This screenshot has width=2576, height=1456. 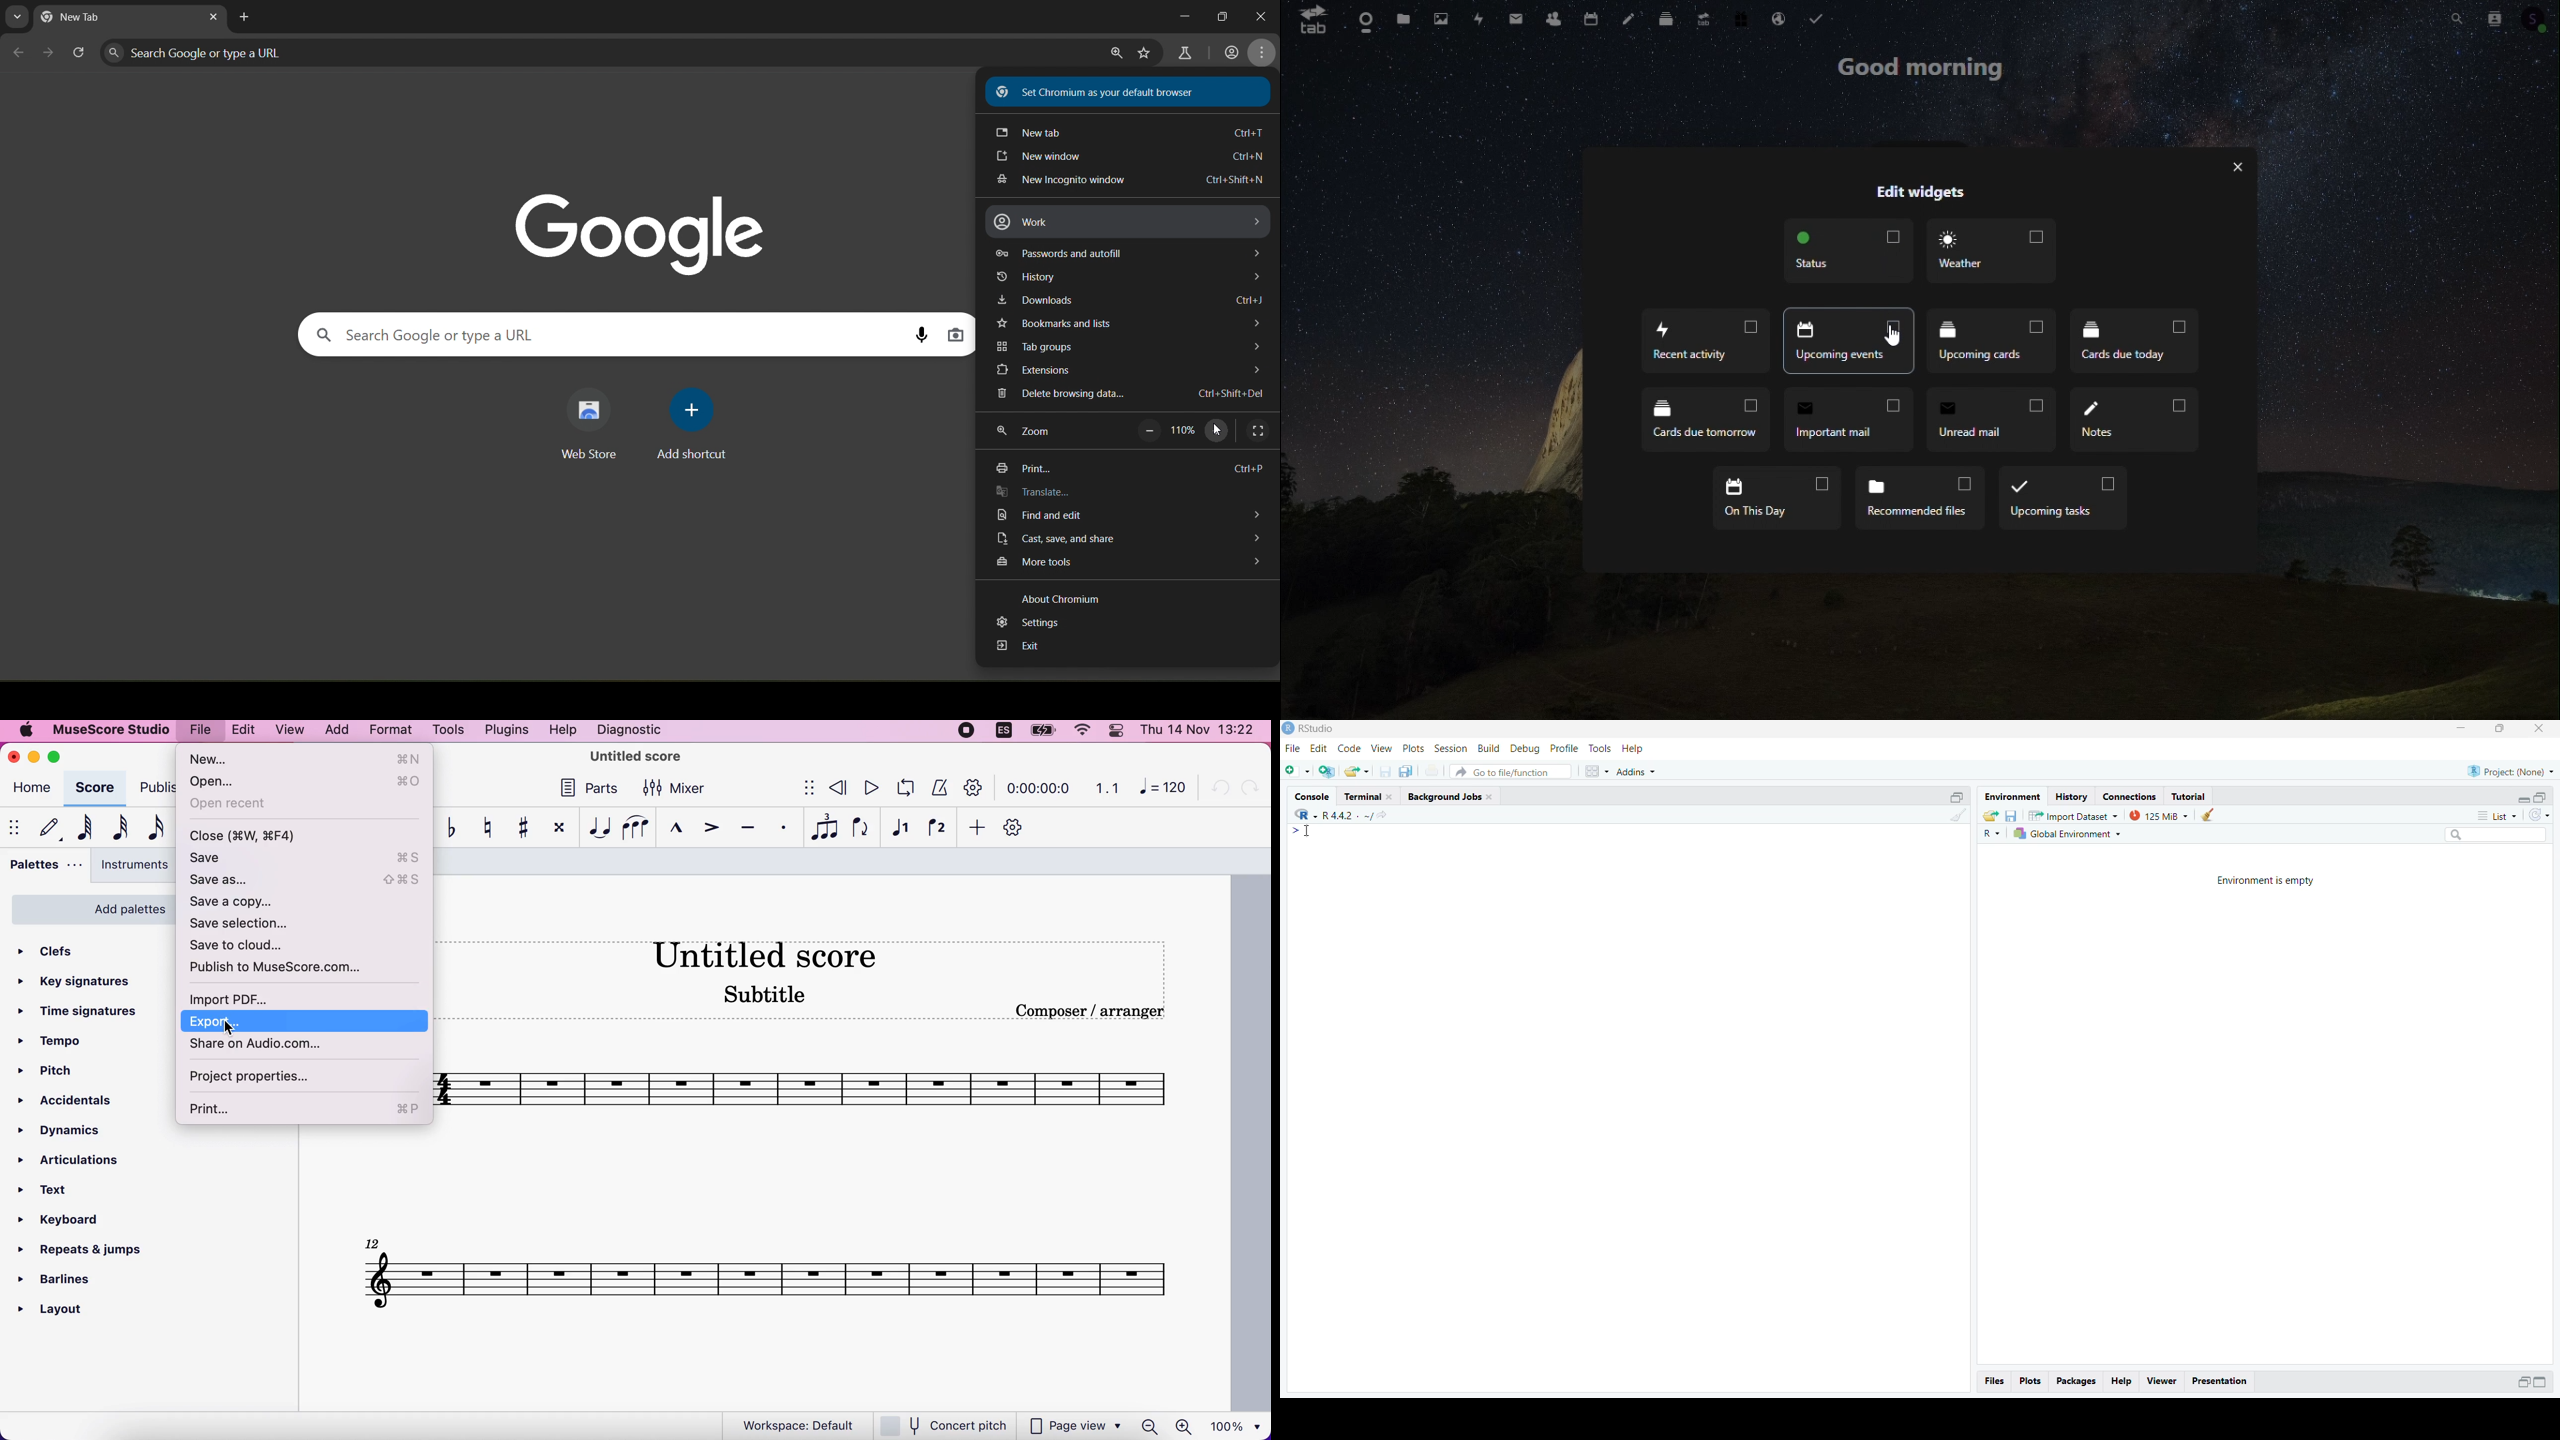 I want to click on Code, so click(x=1349, y=749).